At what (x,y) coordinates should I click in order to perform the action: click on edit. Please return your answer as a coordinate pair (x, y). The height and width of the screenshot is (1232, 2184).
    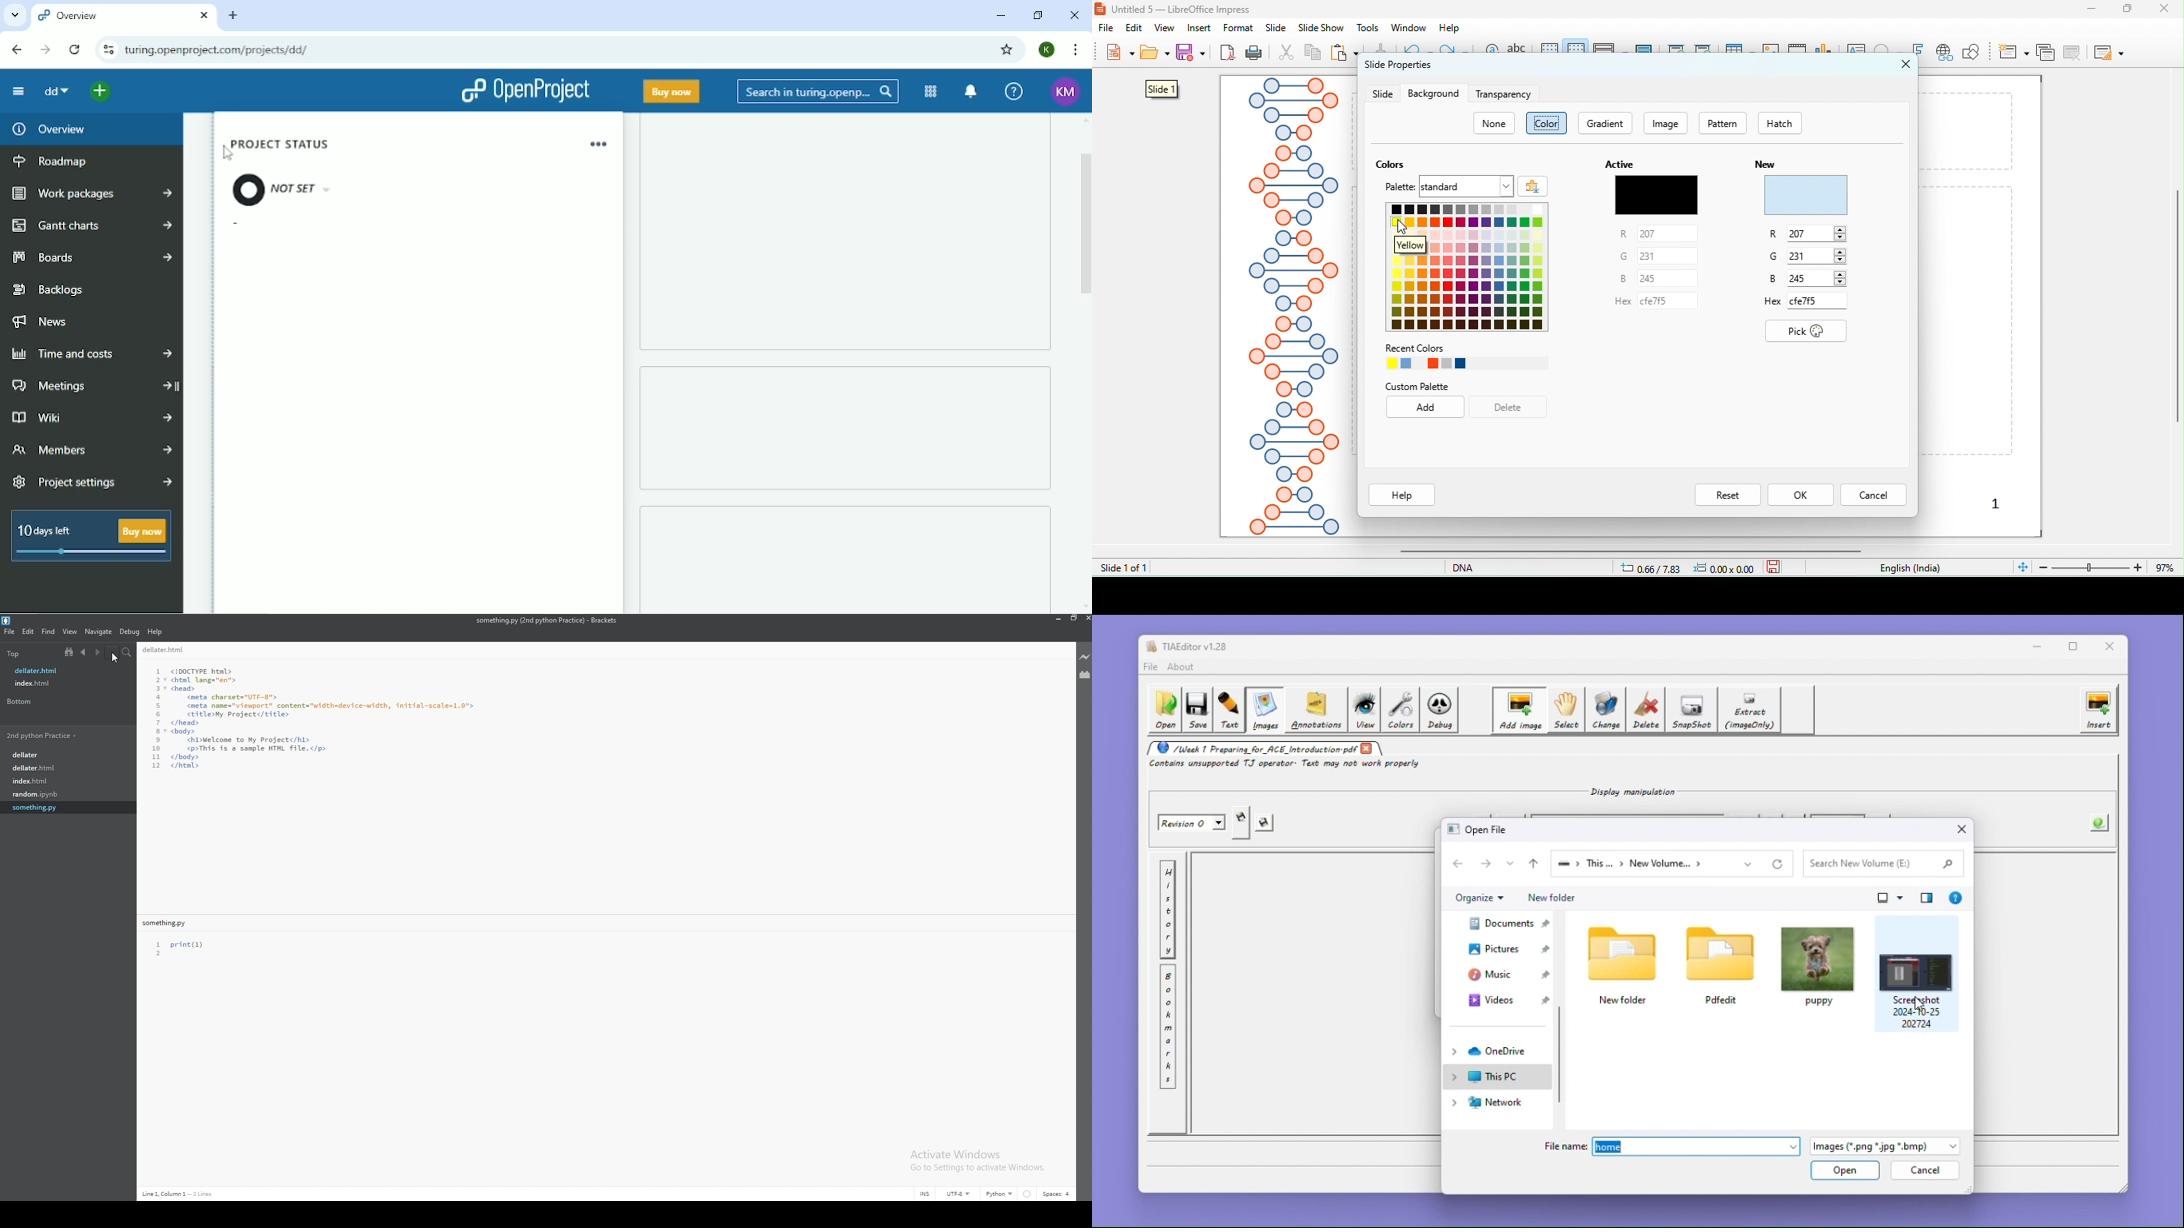
    Looking at the image, I should click on (29, 632).